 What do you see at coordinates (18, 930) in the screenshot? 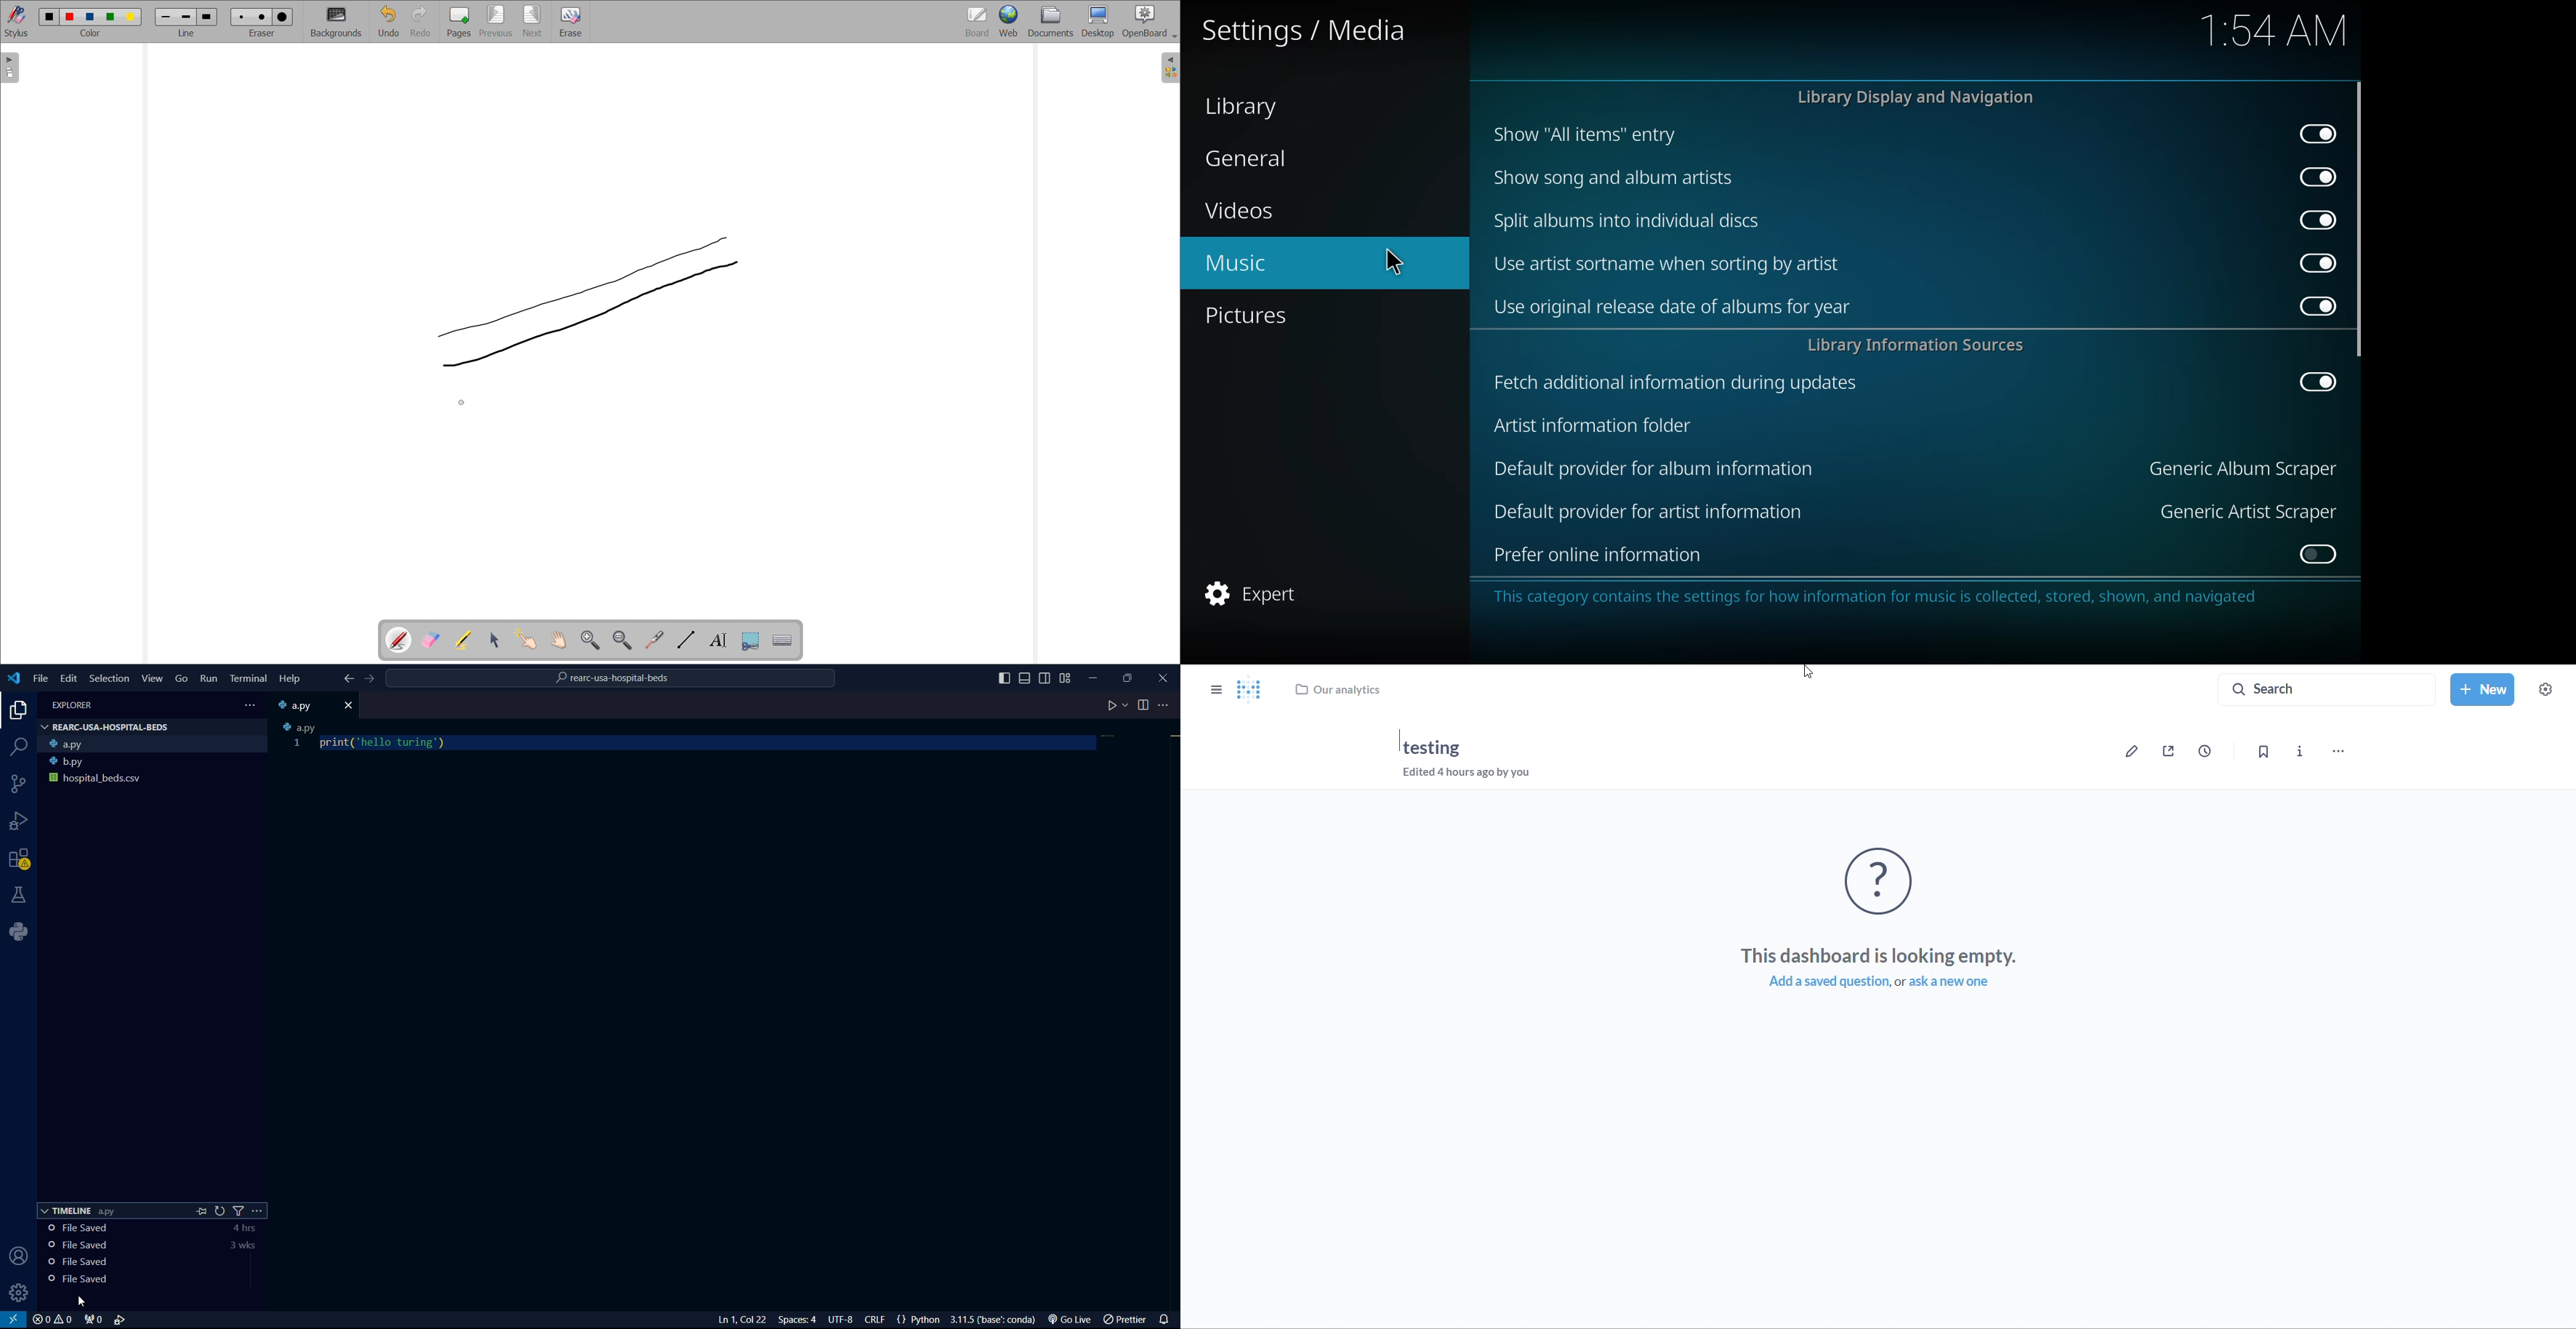
I see `python` at bounding box center [18, 930].